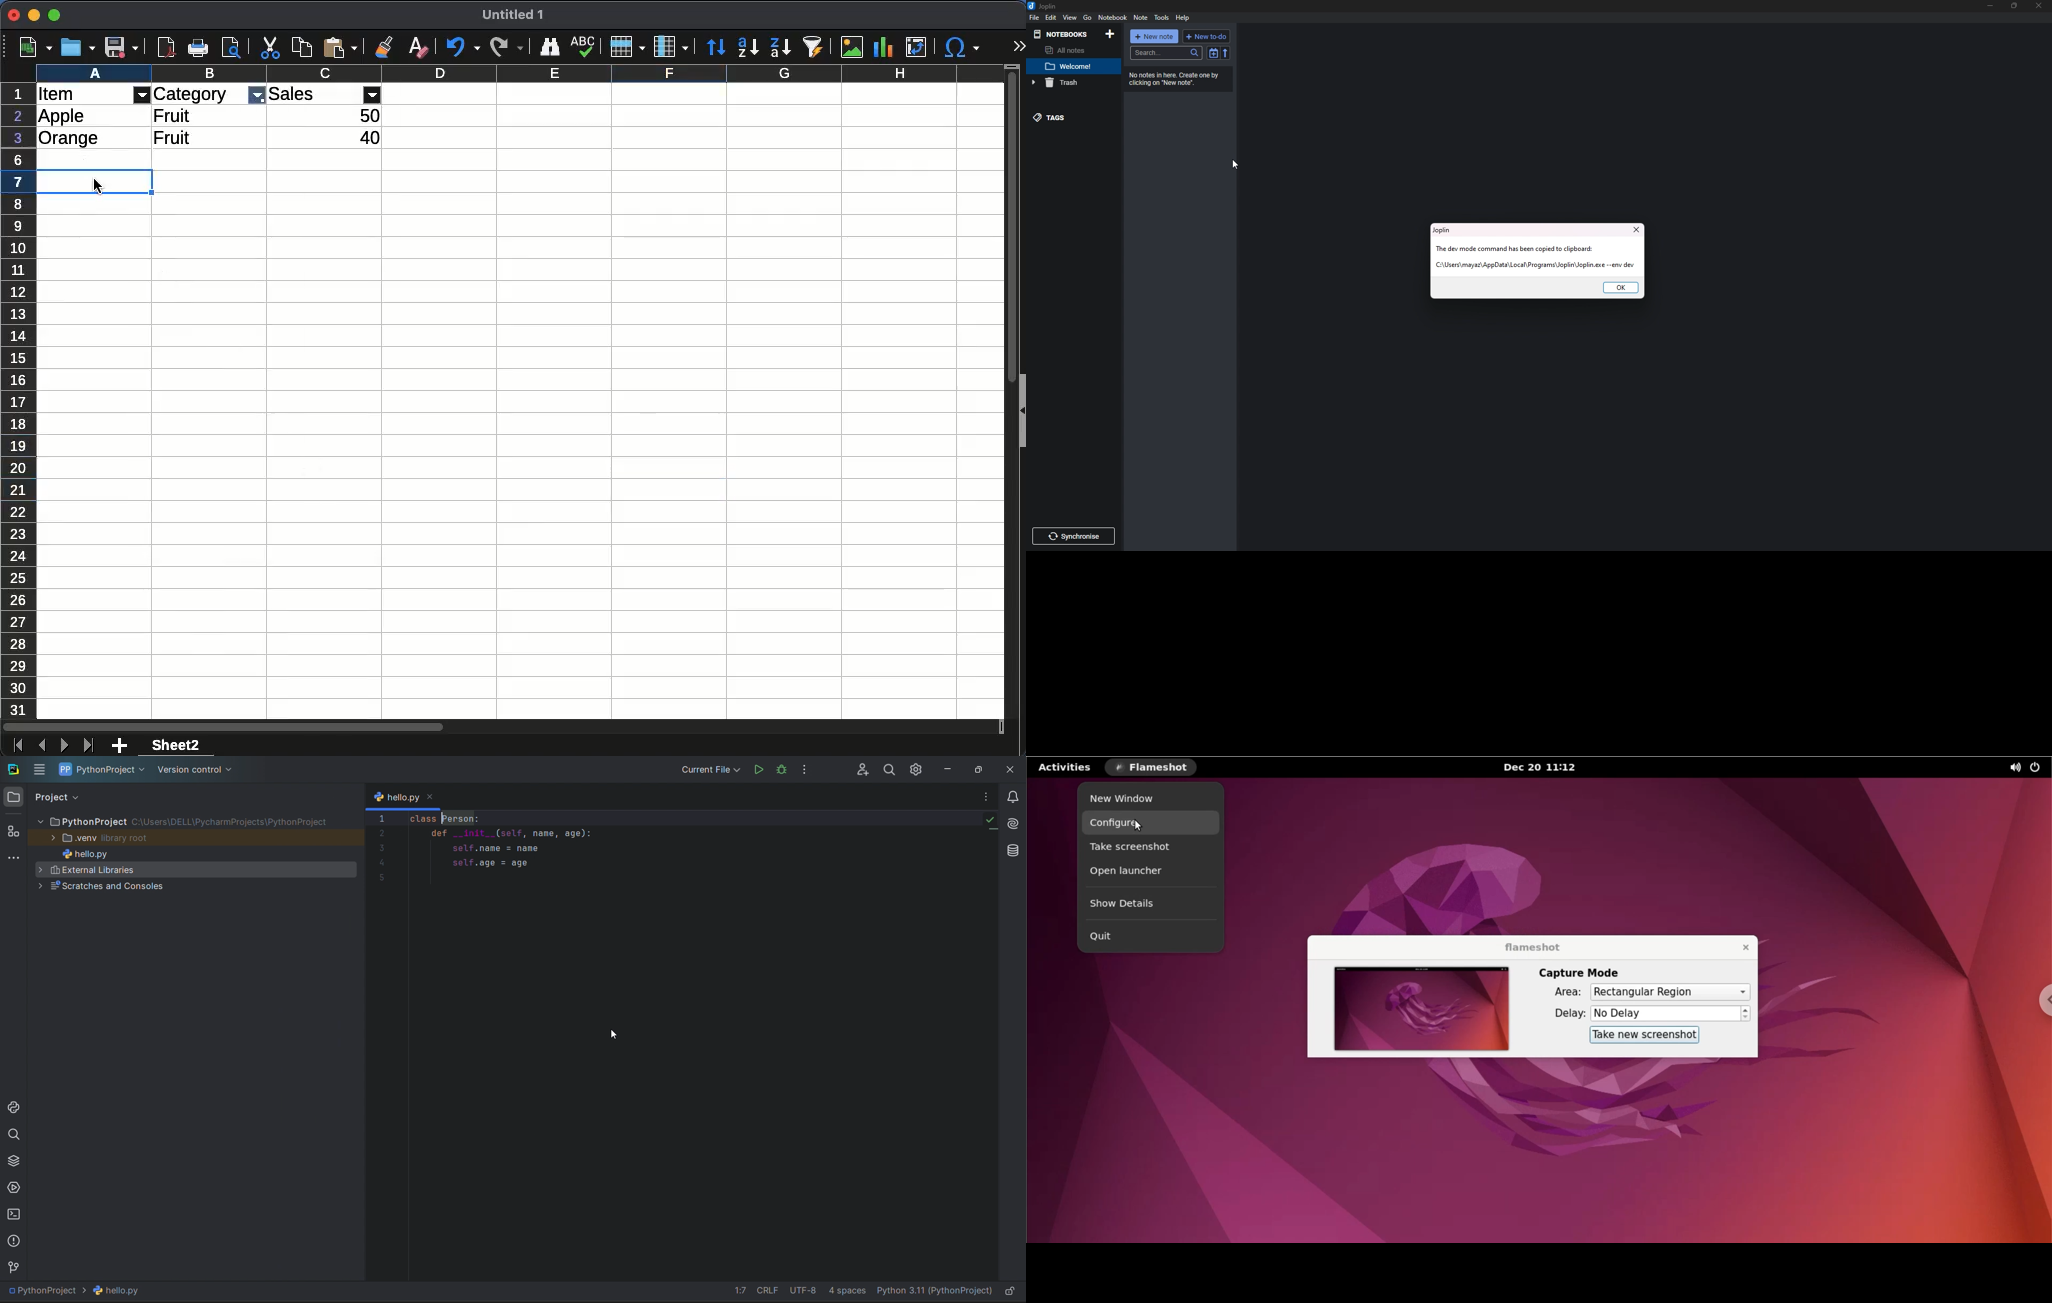 The height and width of the screenshot is (1316, 2072). What do you see at coordinates (747, 48) in the screenshot?
I see `descending` at bounding box center [747, 48].